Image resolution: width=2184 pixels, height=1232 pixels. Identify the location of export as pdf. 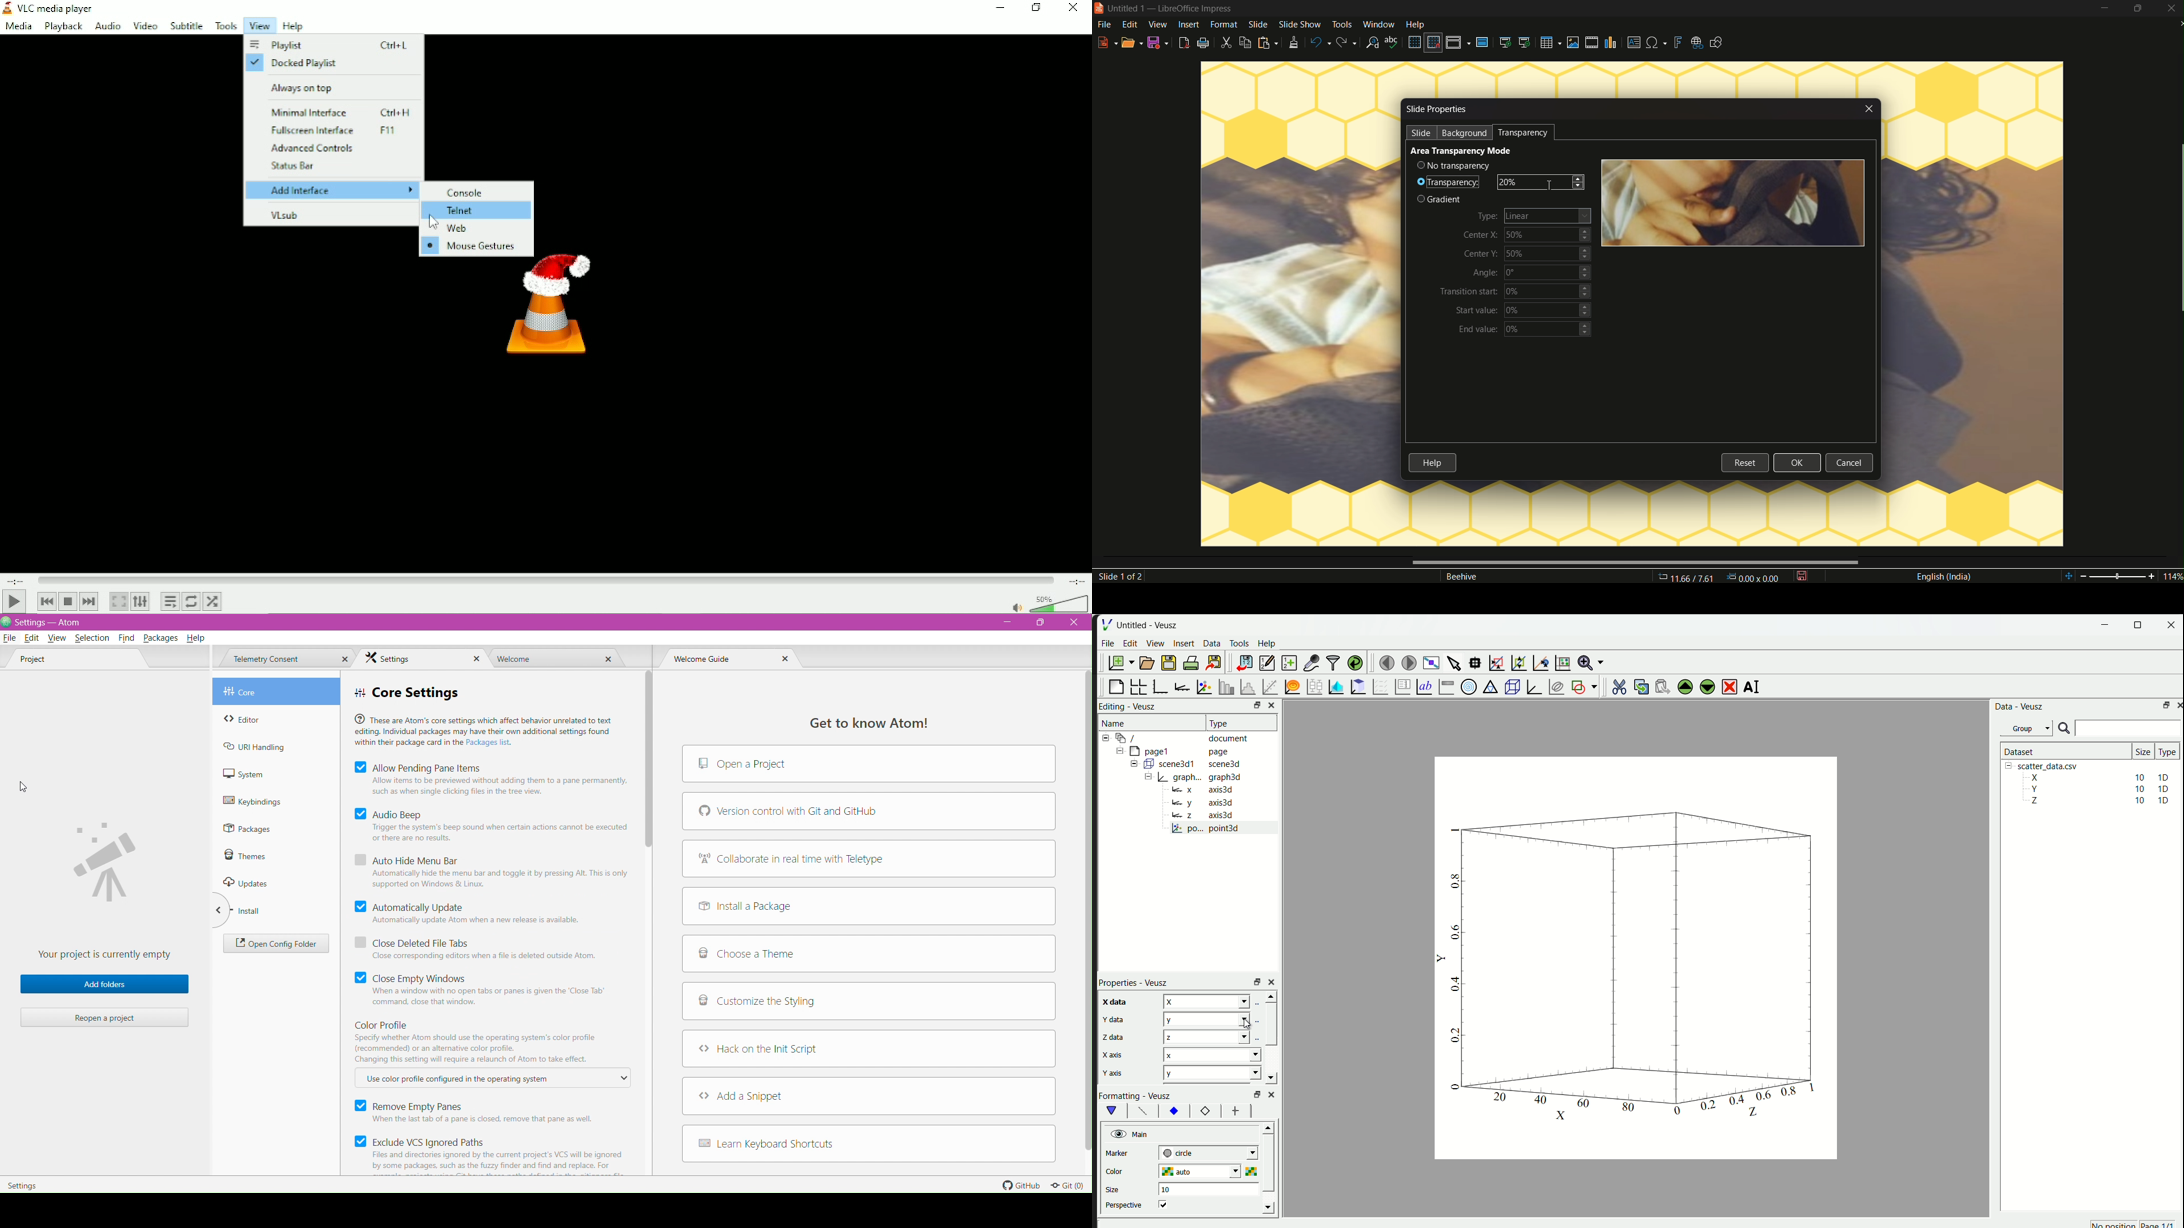
(1184, 43).